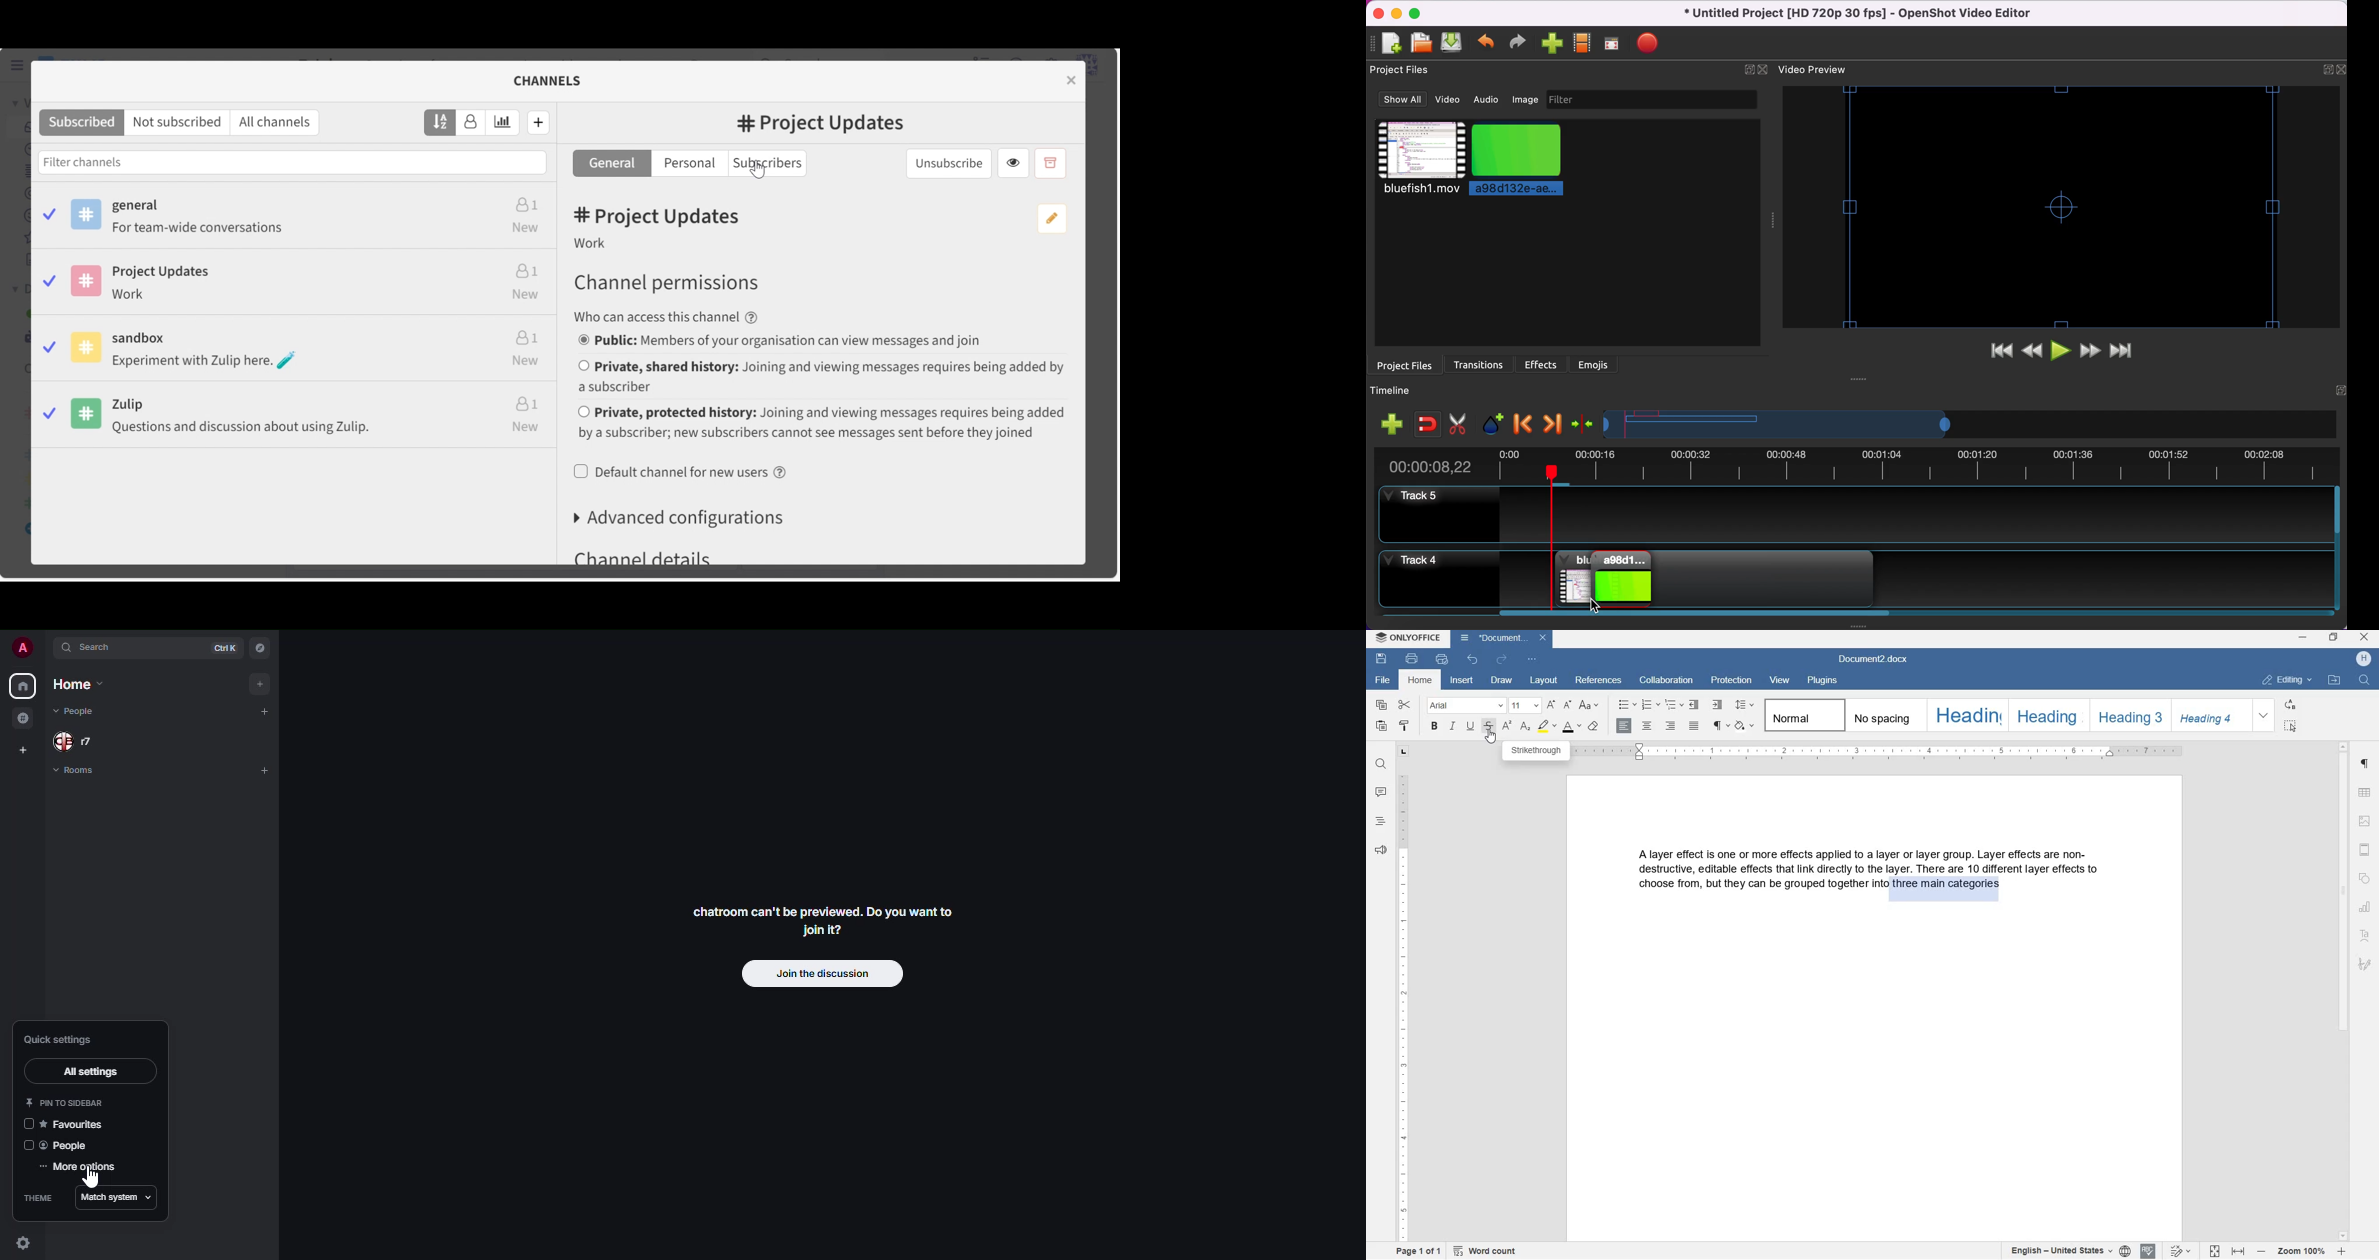  I want to click on strike through, so click(1490, 725).